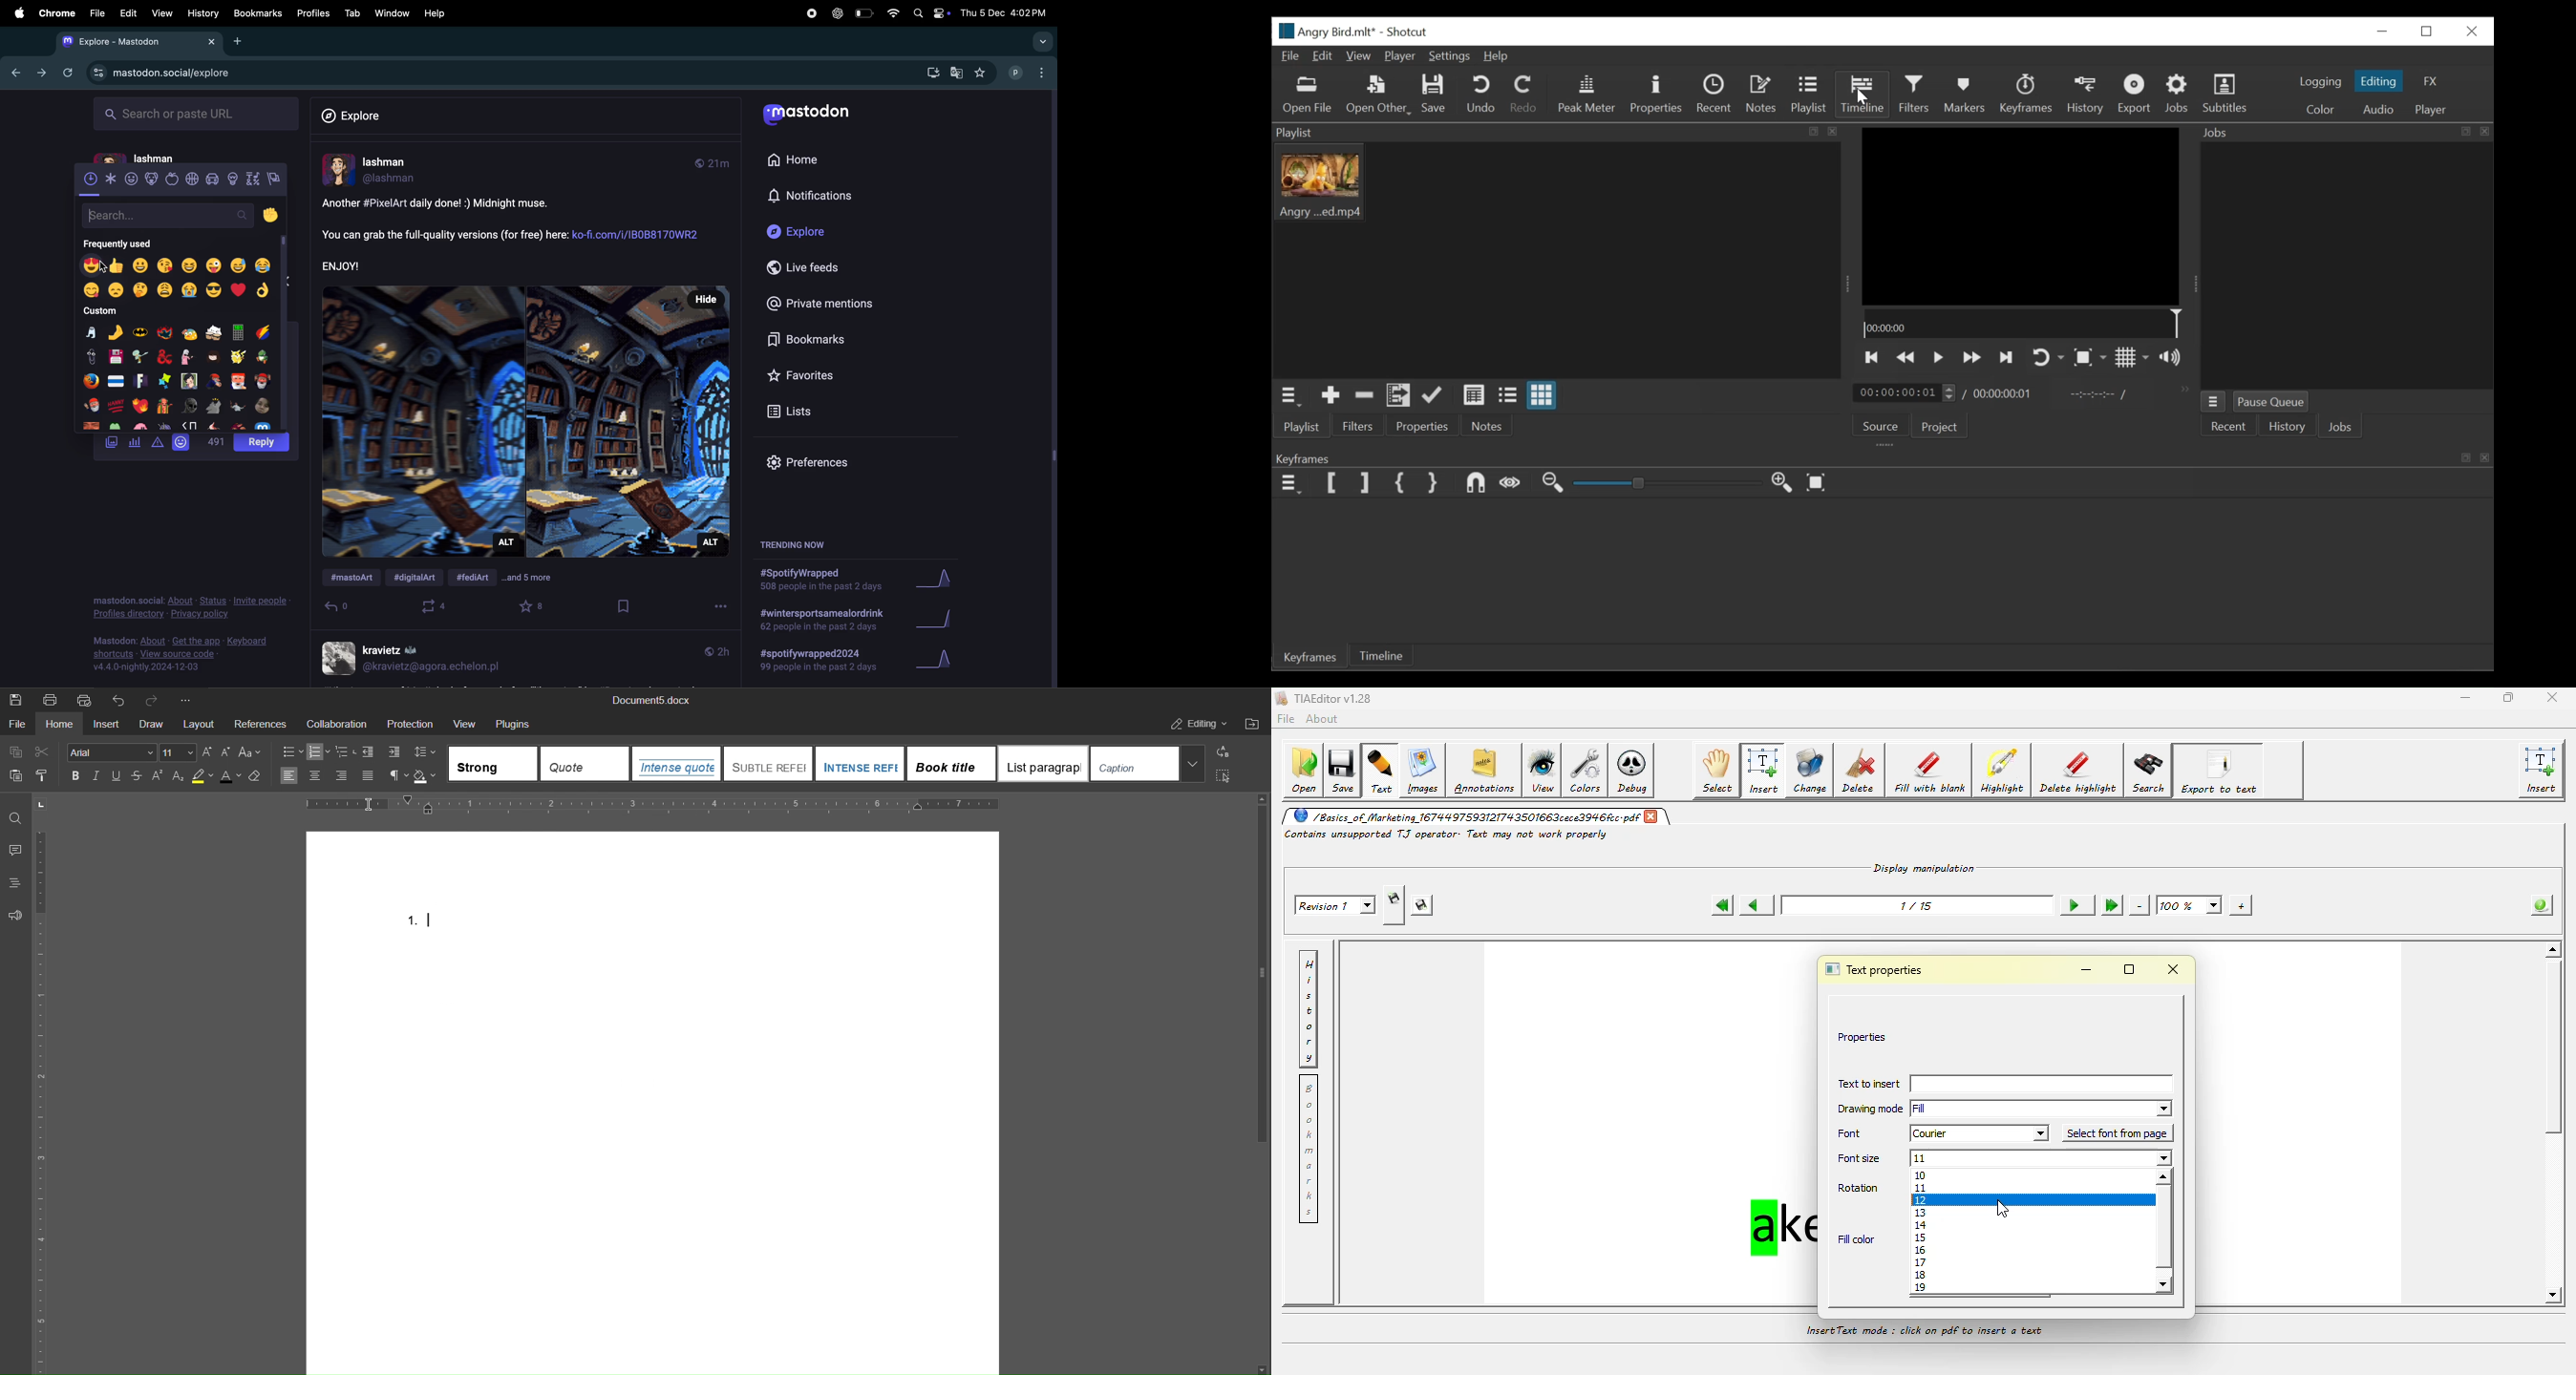 This screenshot has height=1400, width=2576. What do you see at coordinates (863, 12) in the screenshot?
I see `battery` at bounding box center [863, 12].